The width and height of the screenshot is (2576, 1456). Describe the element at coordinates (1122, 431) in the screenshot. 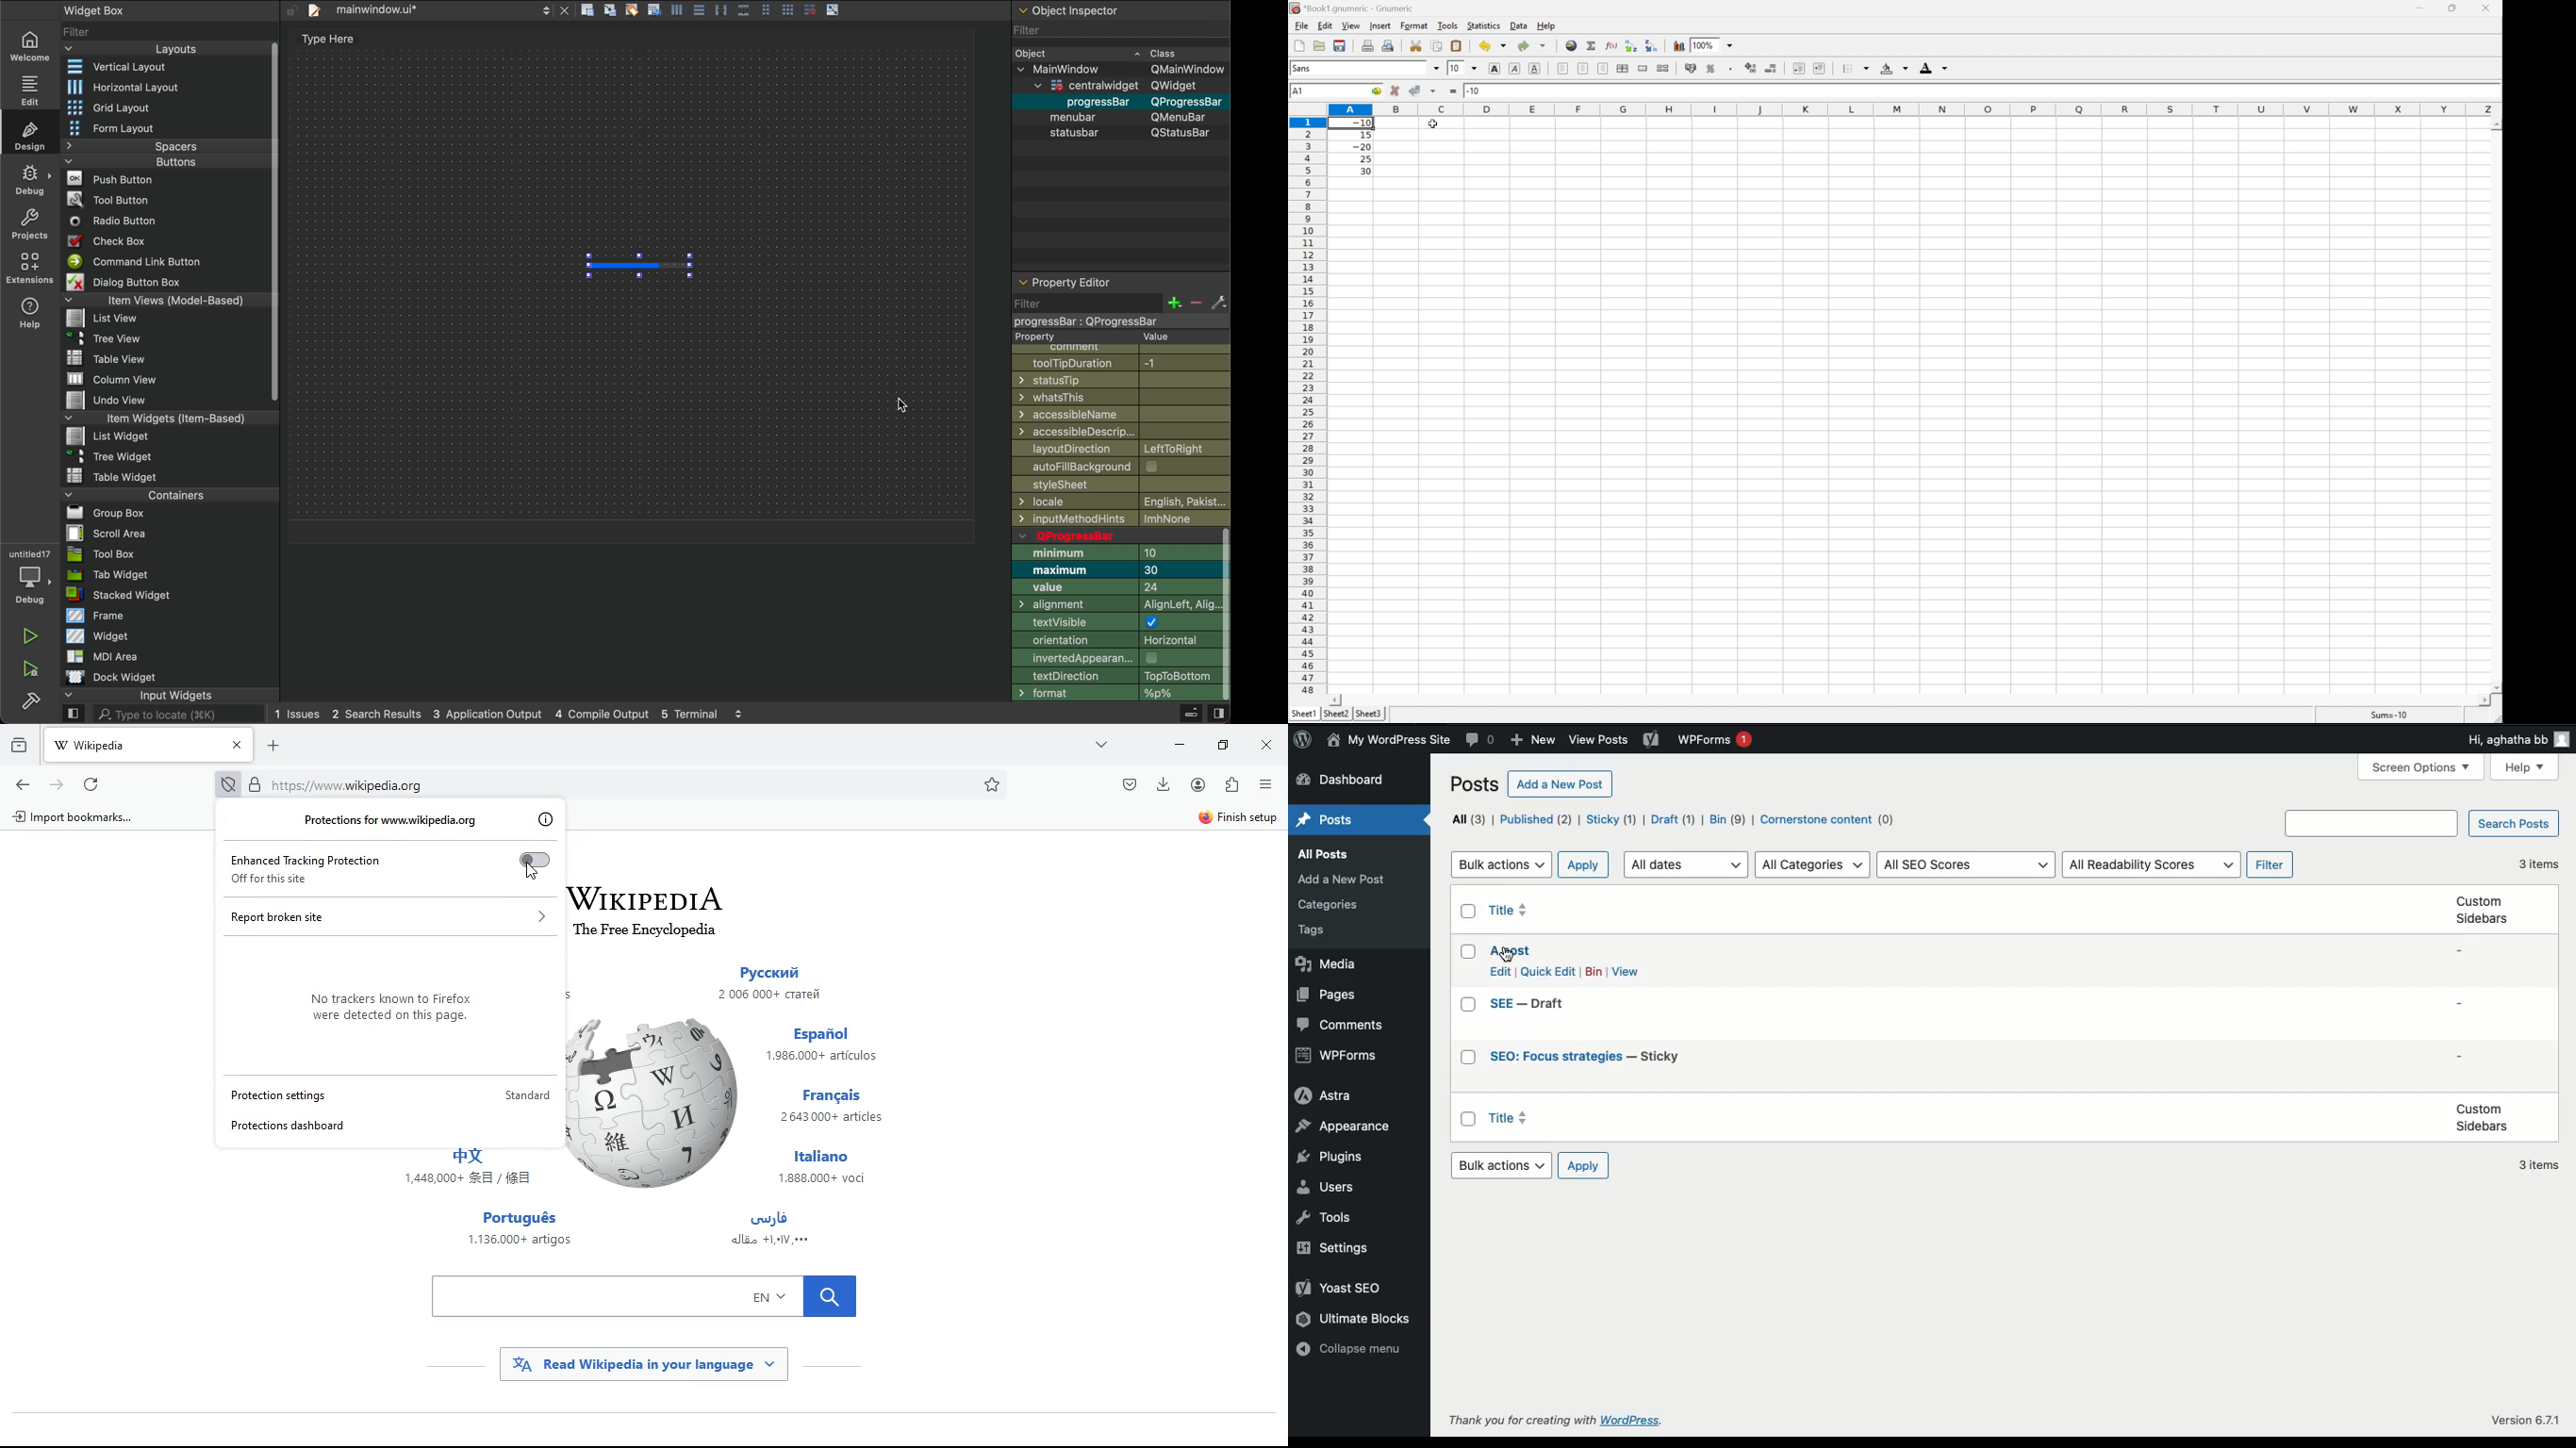

I see `Accessible design` at that location.